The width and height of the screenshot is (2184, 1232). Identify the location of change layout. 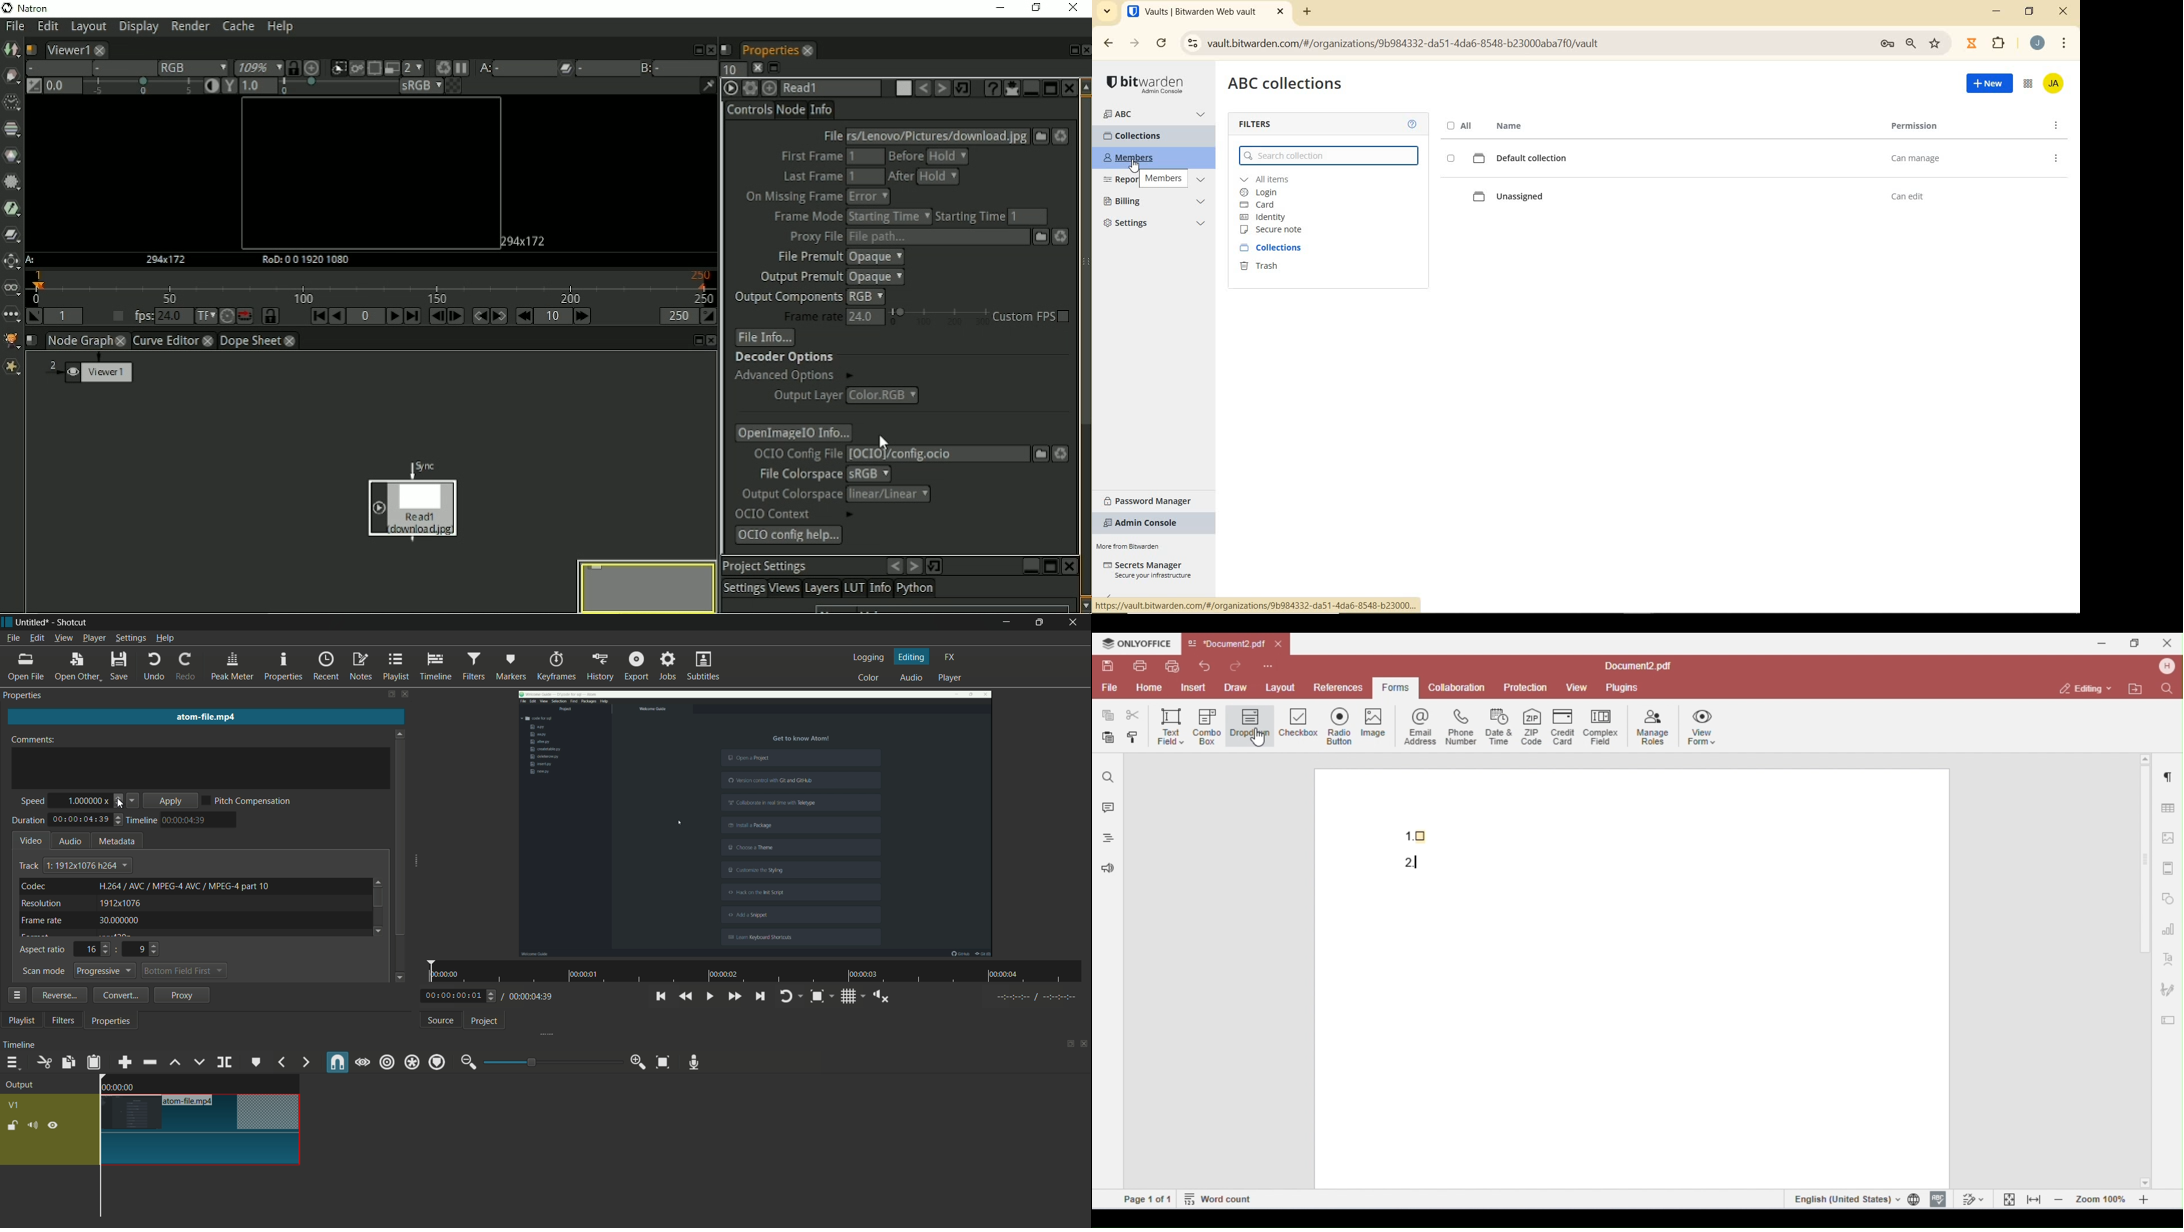
(391, 694).